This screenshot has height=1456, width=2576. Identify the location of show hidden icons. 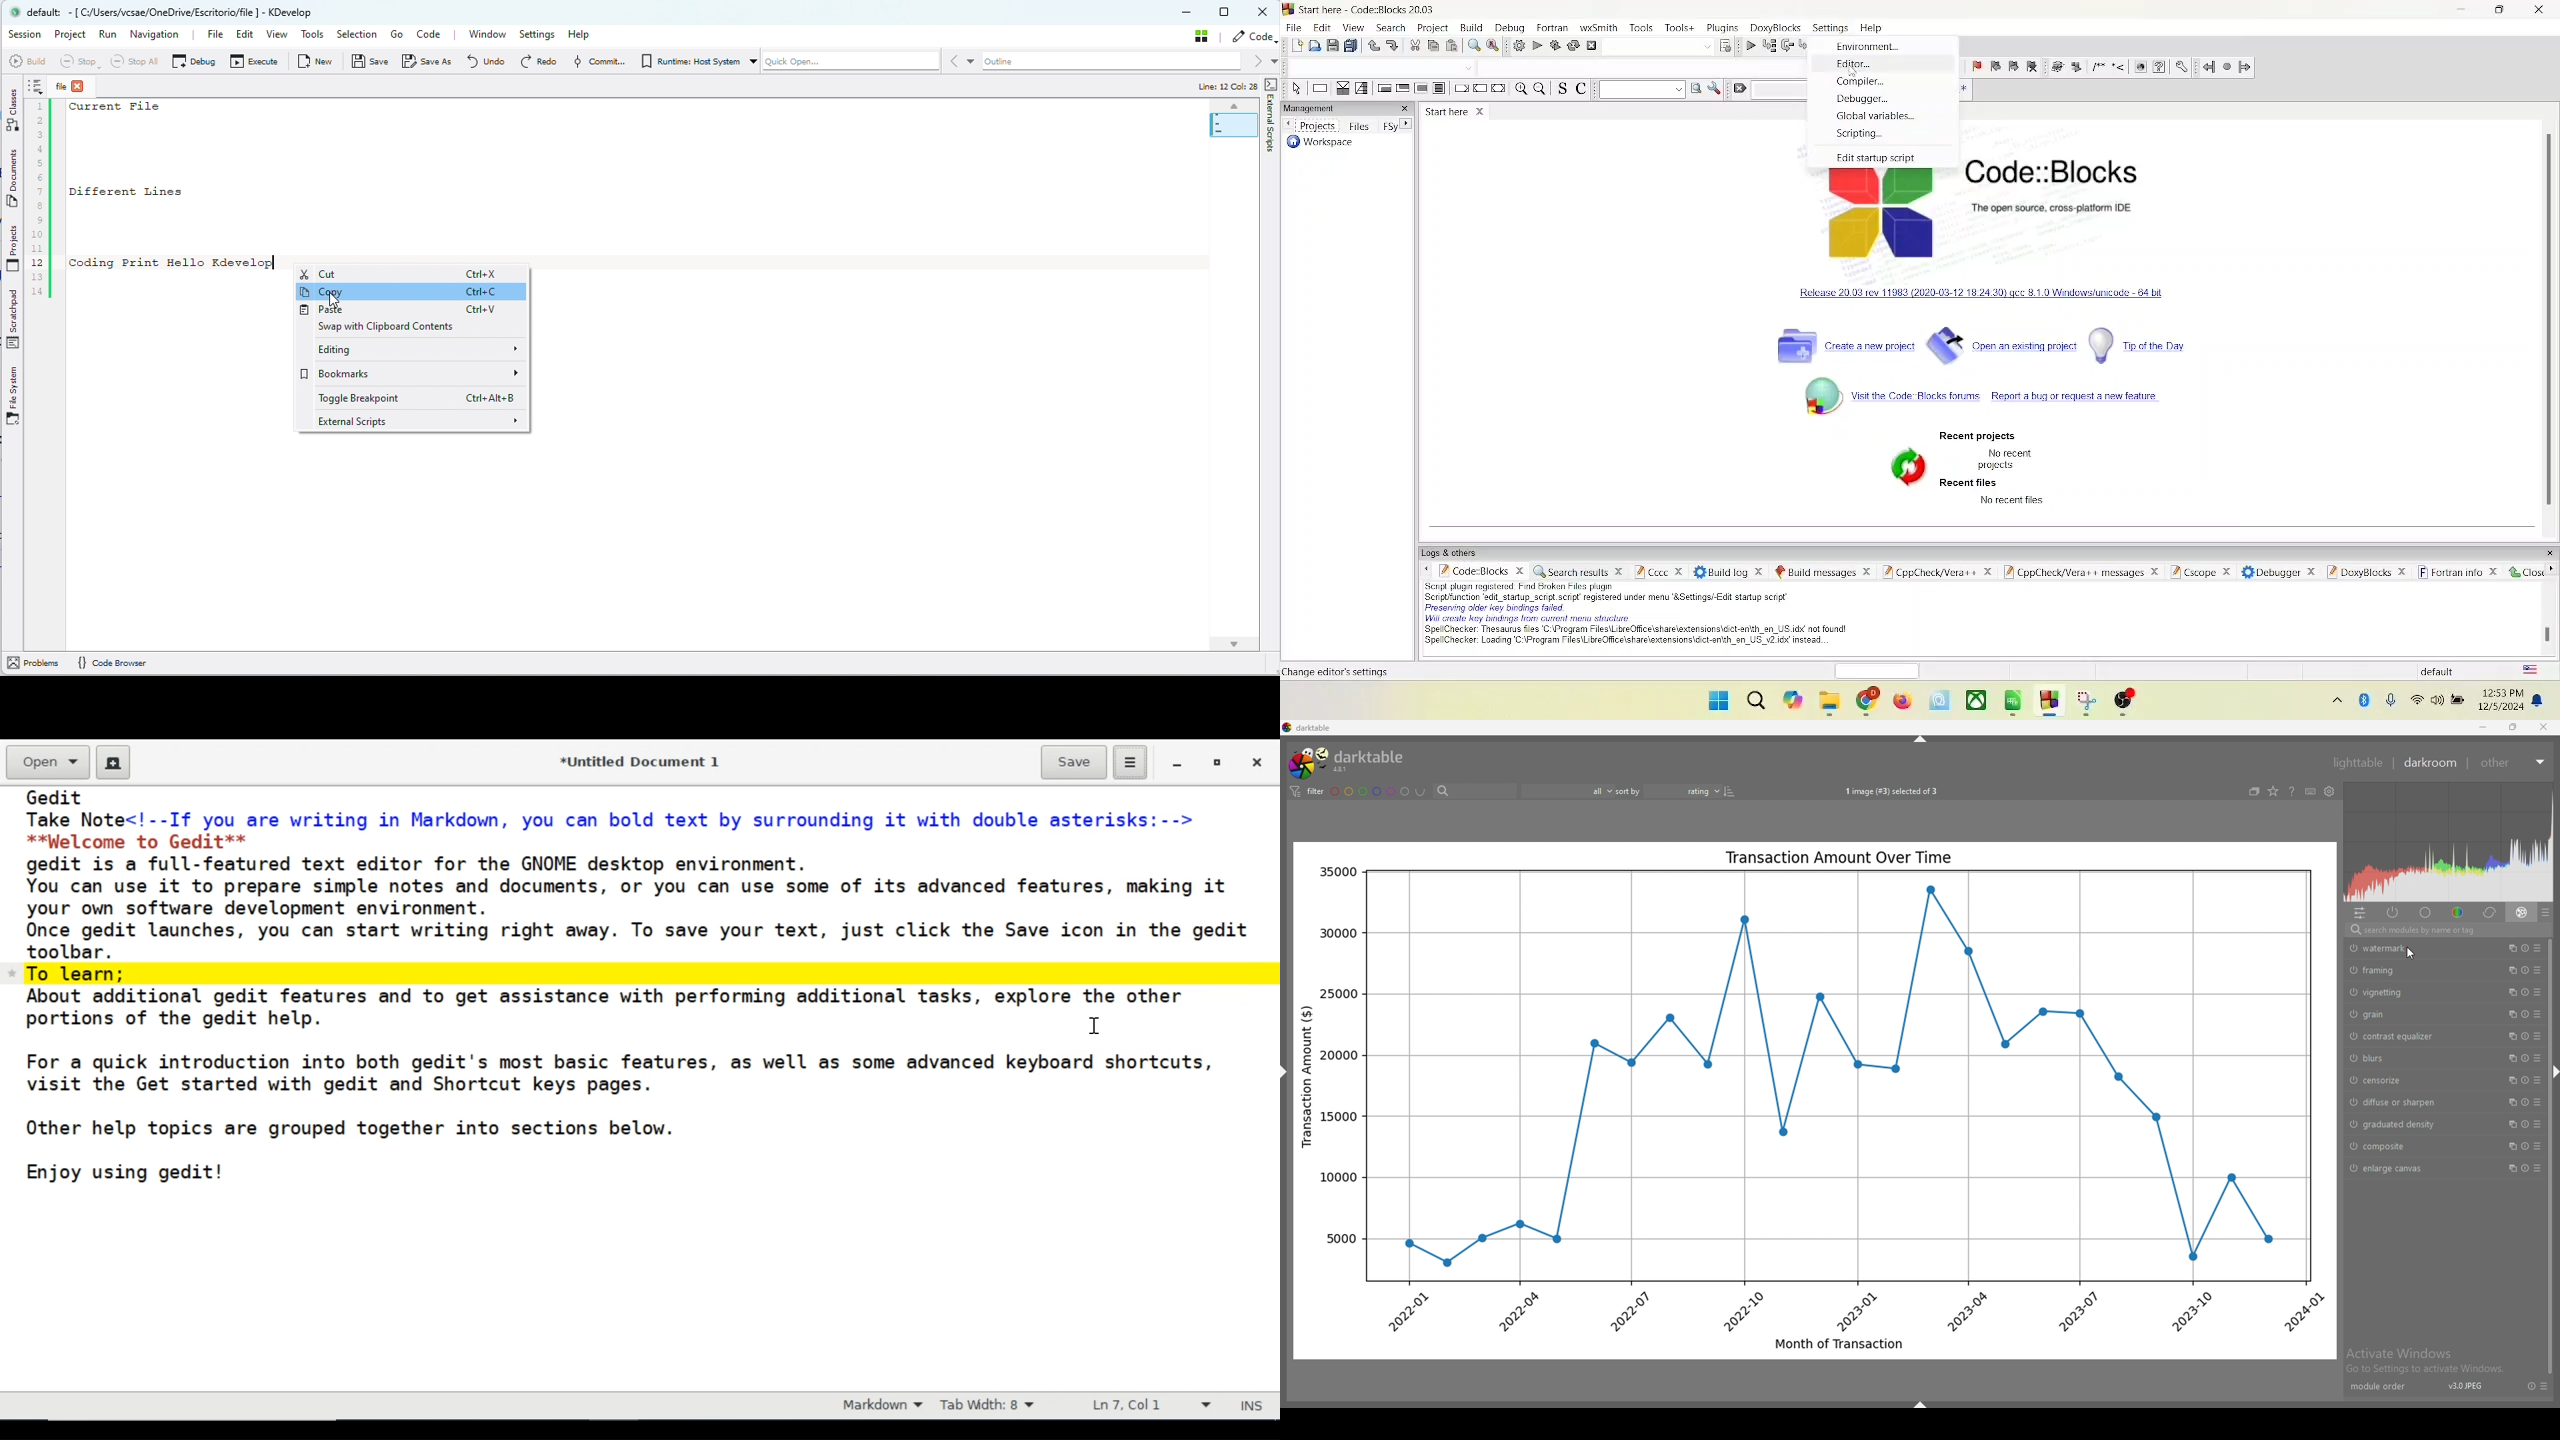
(2328, 703).